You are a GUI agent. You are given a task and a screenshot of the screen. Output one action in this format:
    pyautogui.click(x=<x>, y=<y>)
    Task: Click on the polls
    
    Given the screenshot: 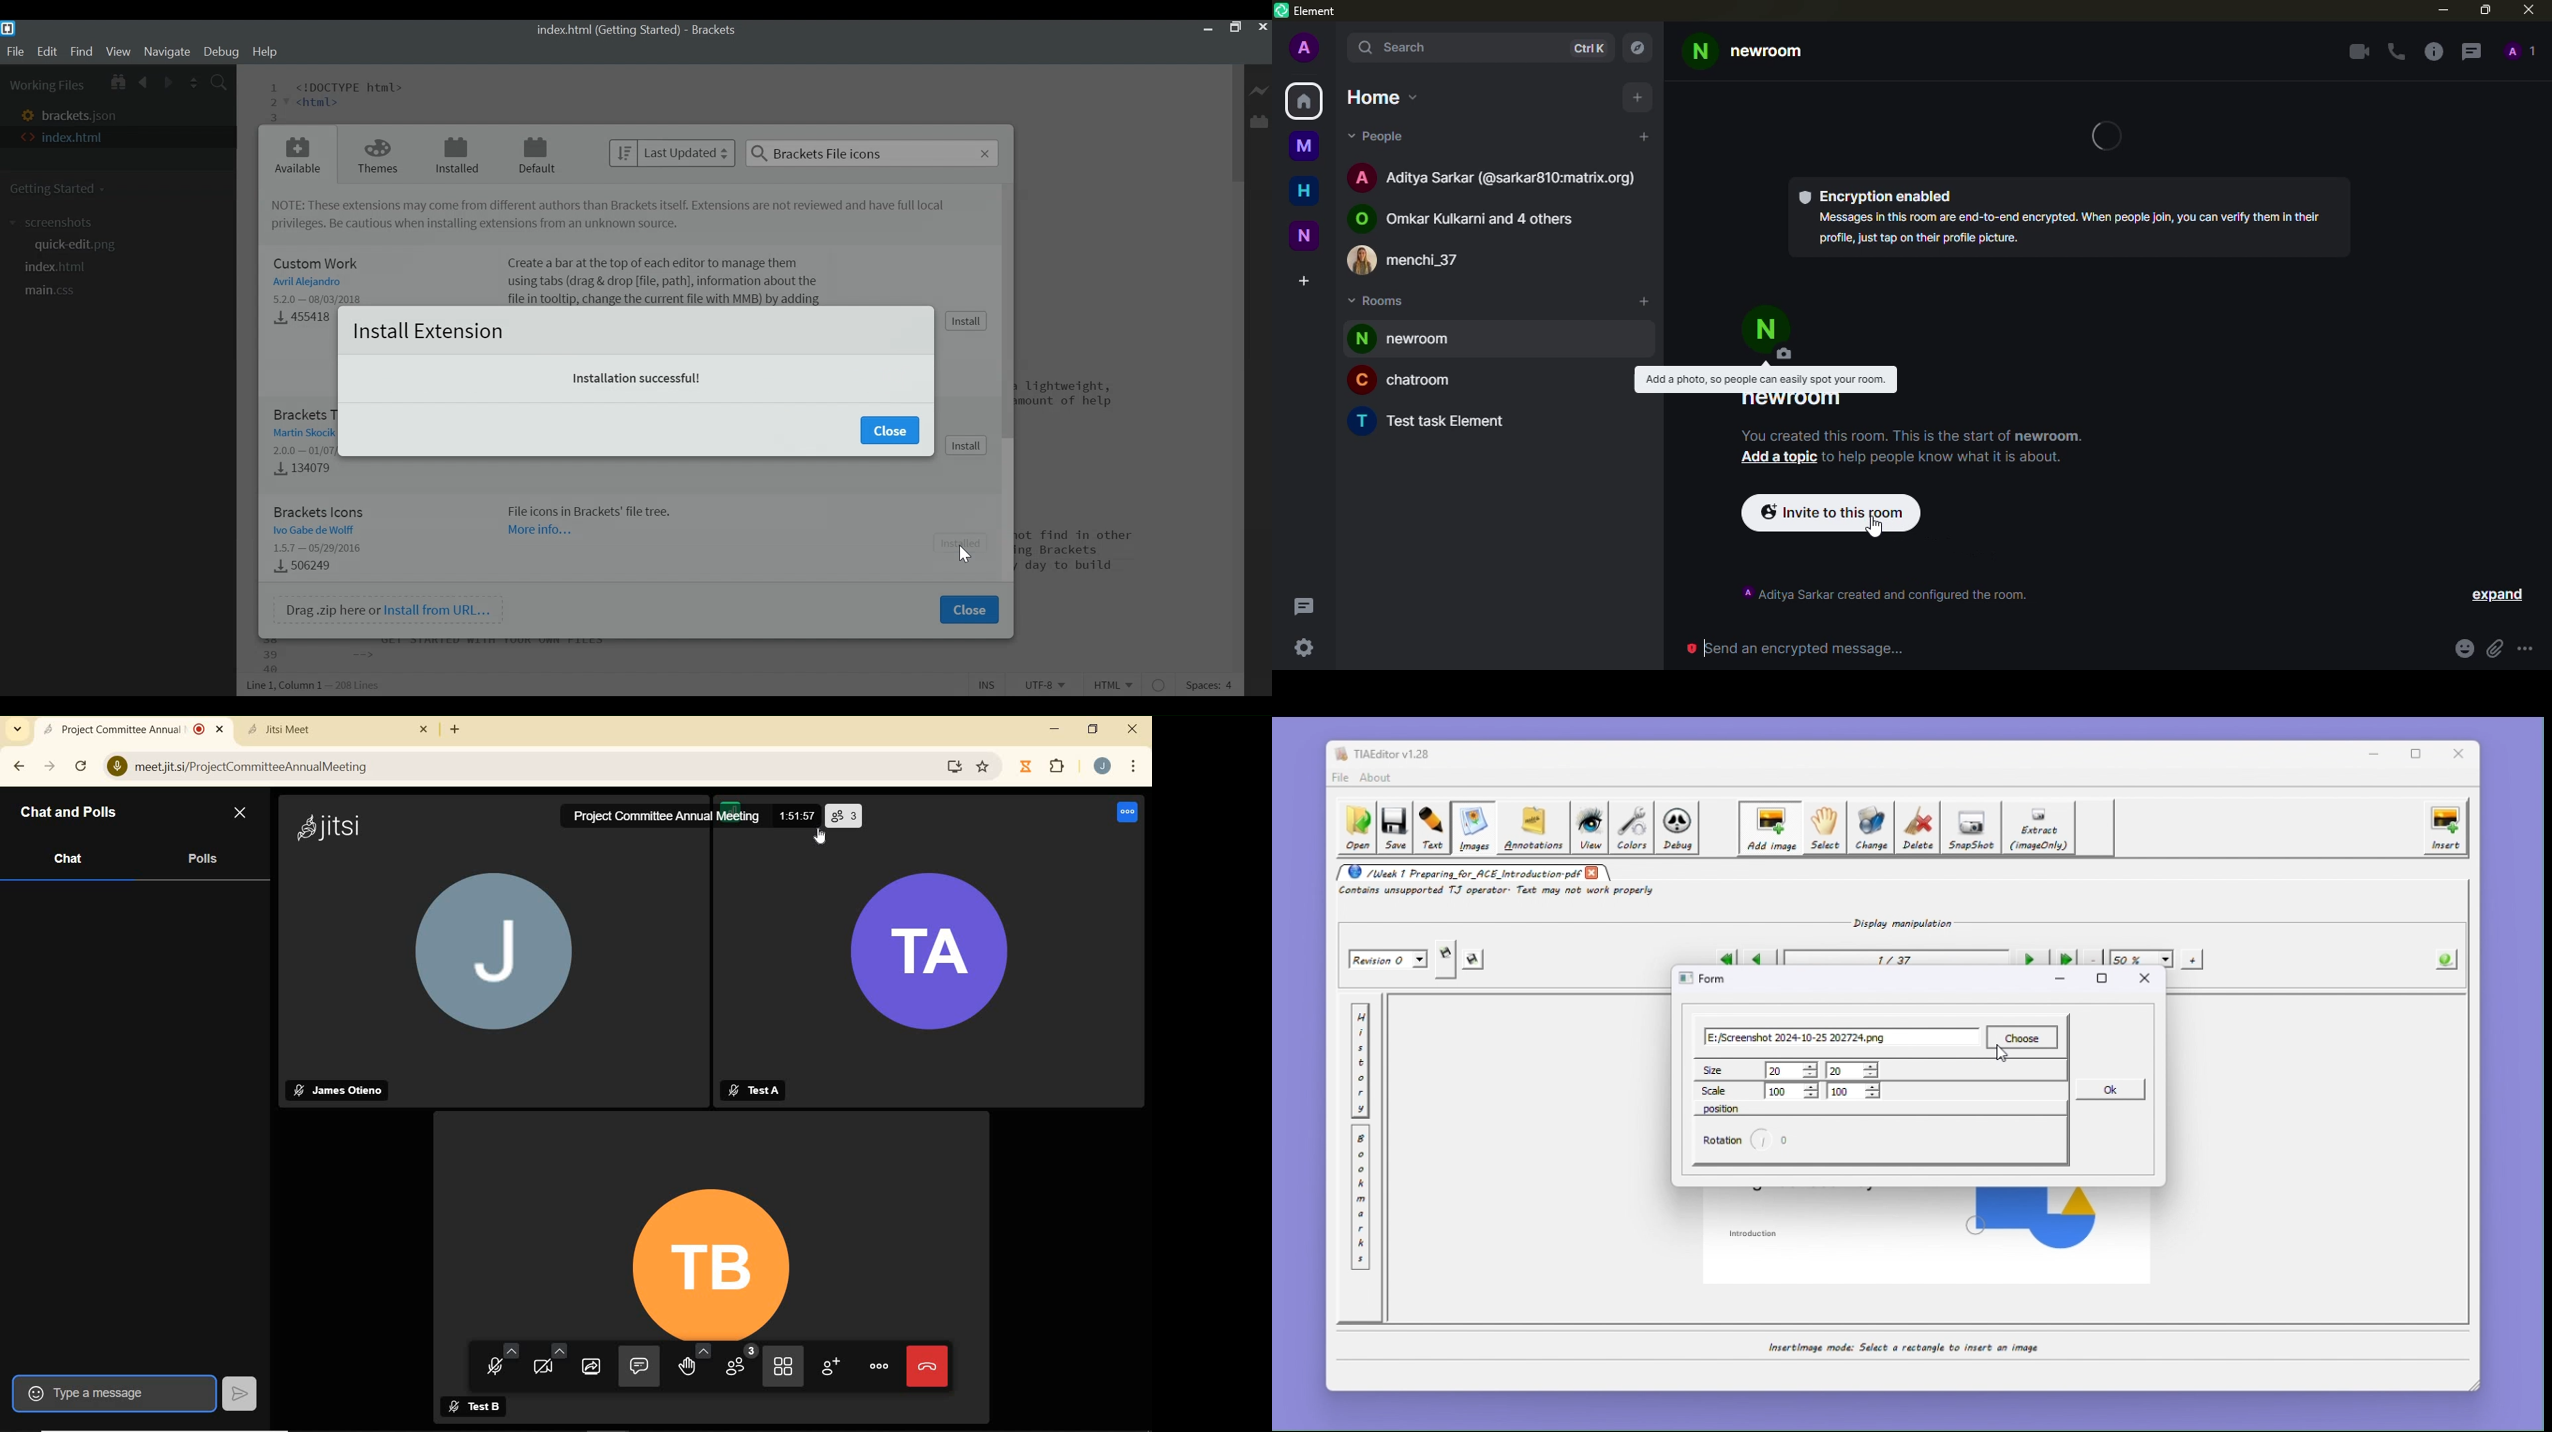 What is the action you would take?
    pyautogui.click(x=202, y=856)
    